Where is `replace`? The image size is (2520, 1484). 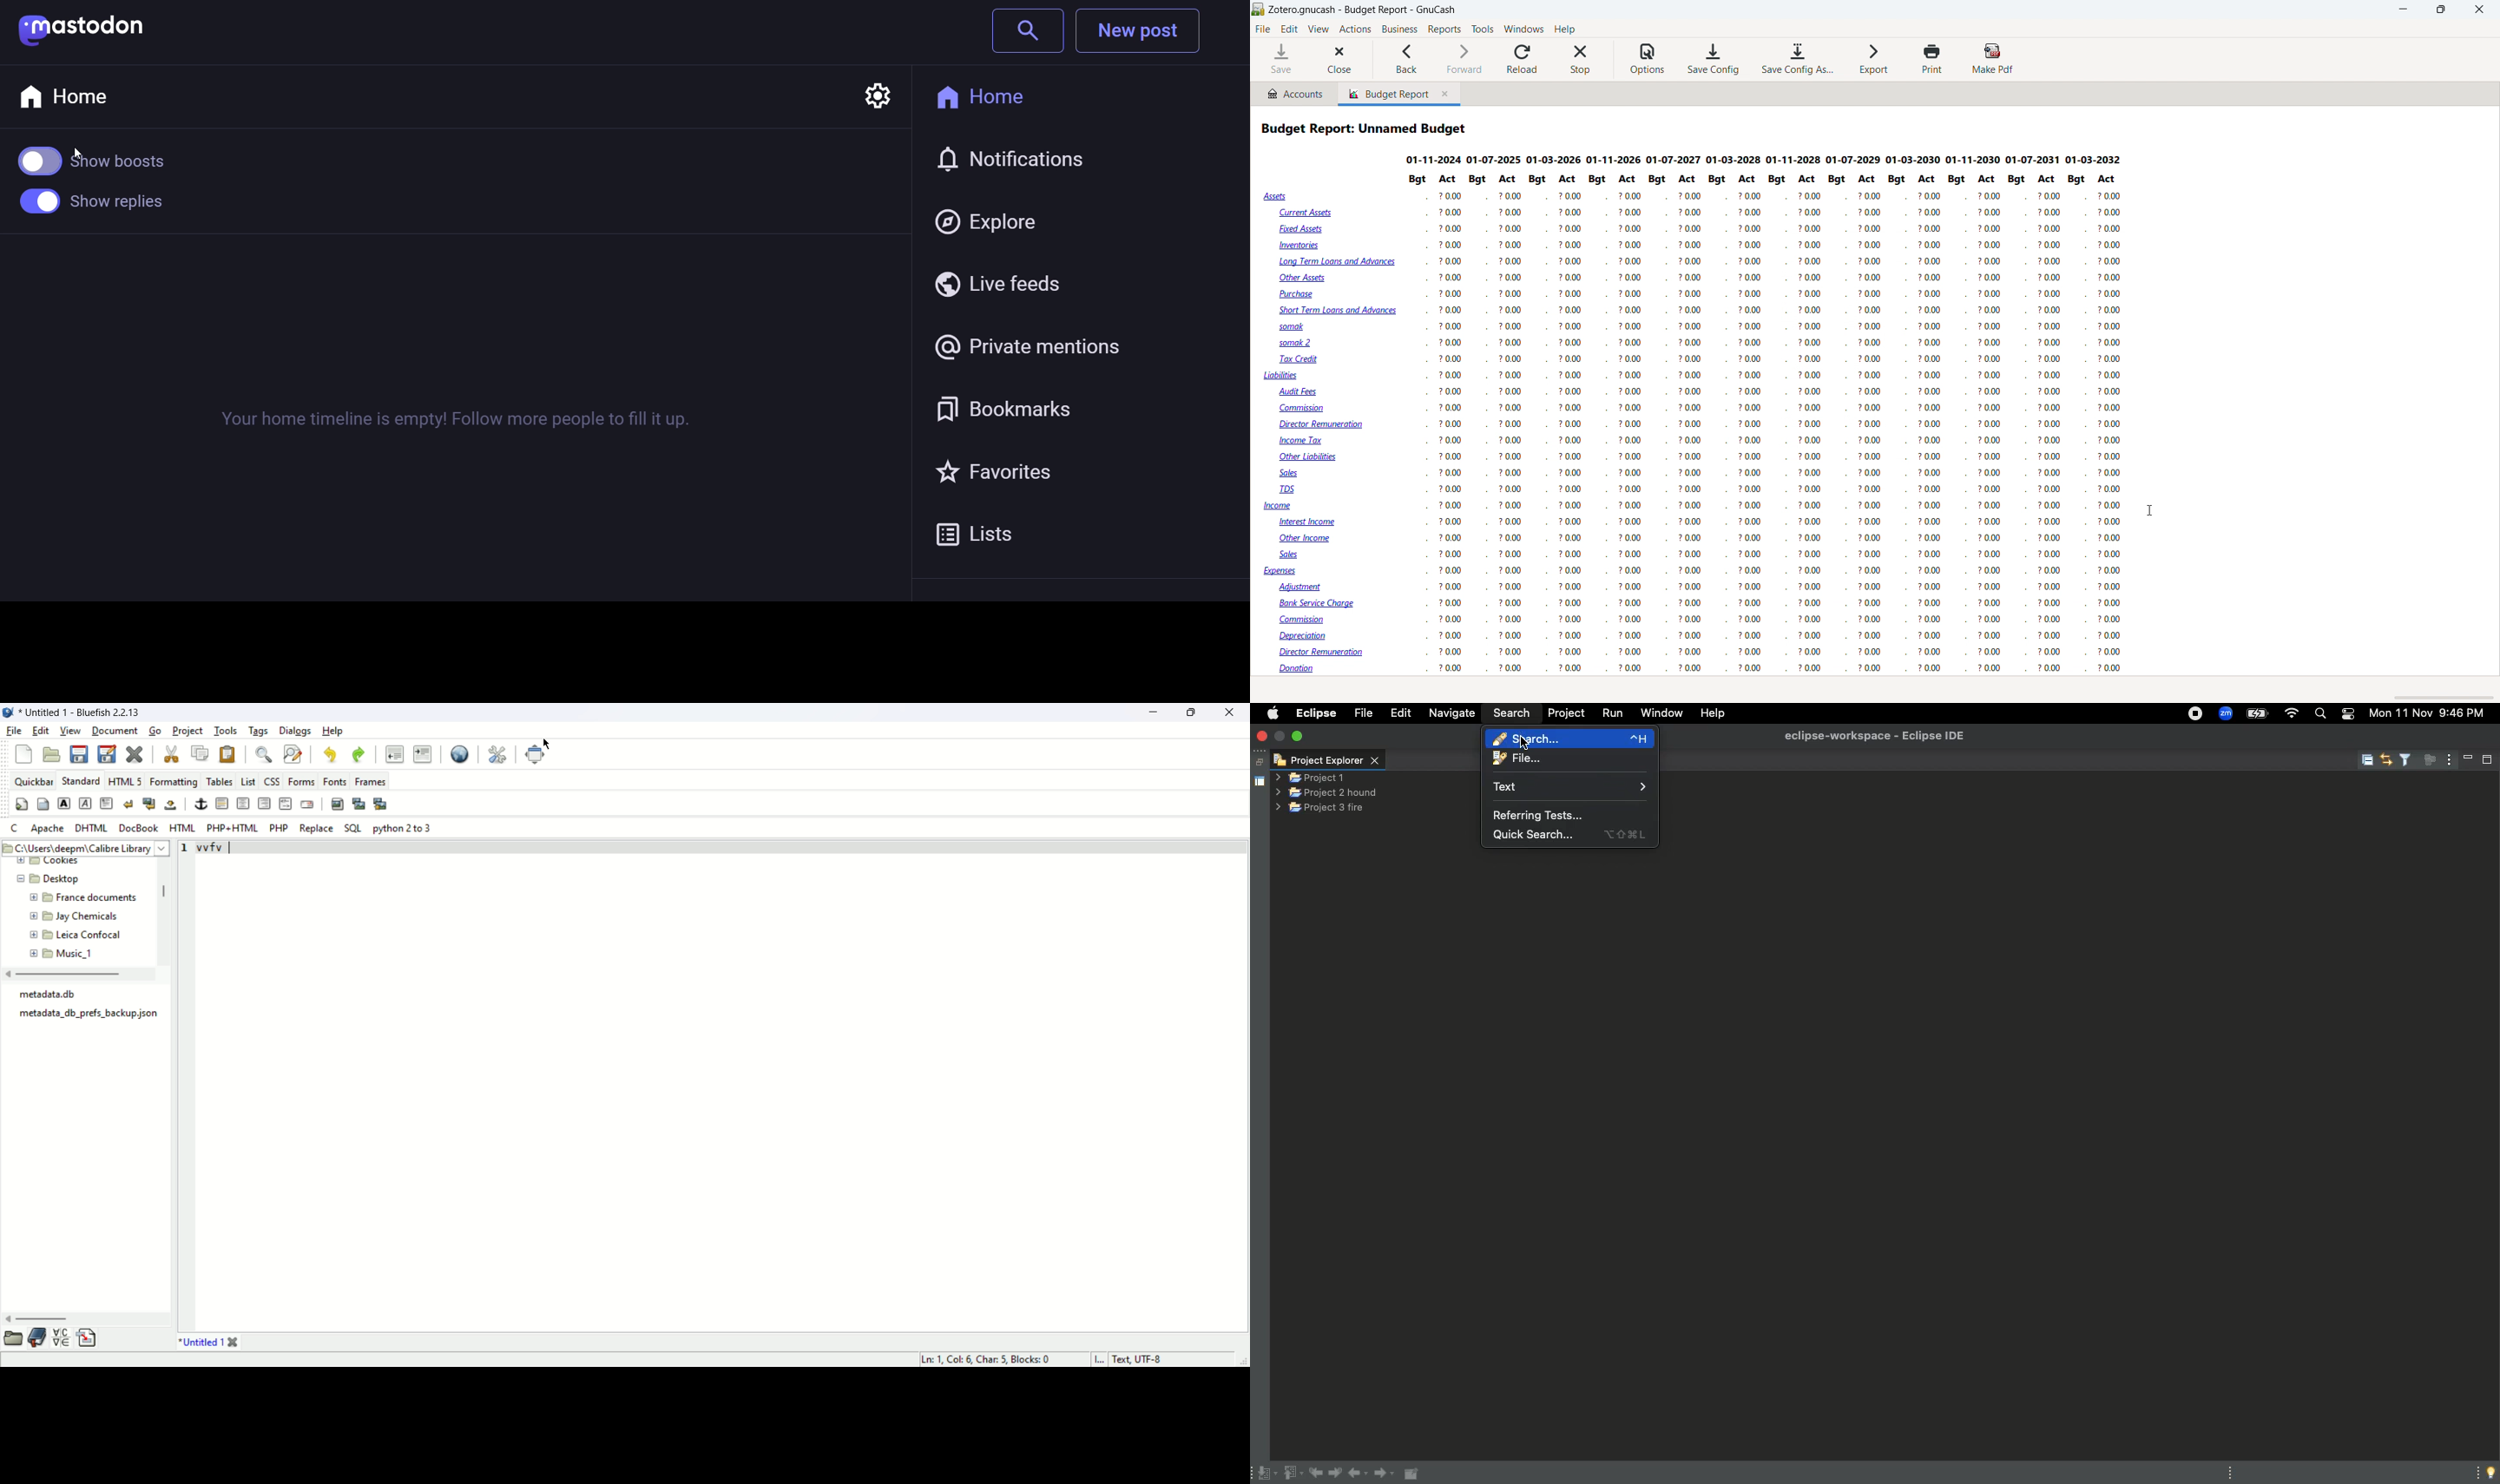
replace is located at coordinates (315, 828).